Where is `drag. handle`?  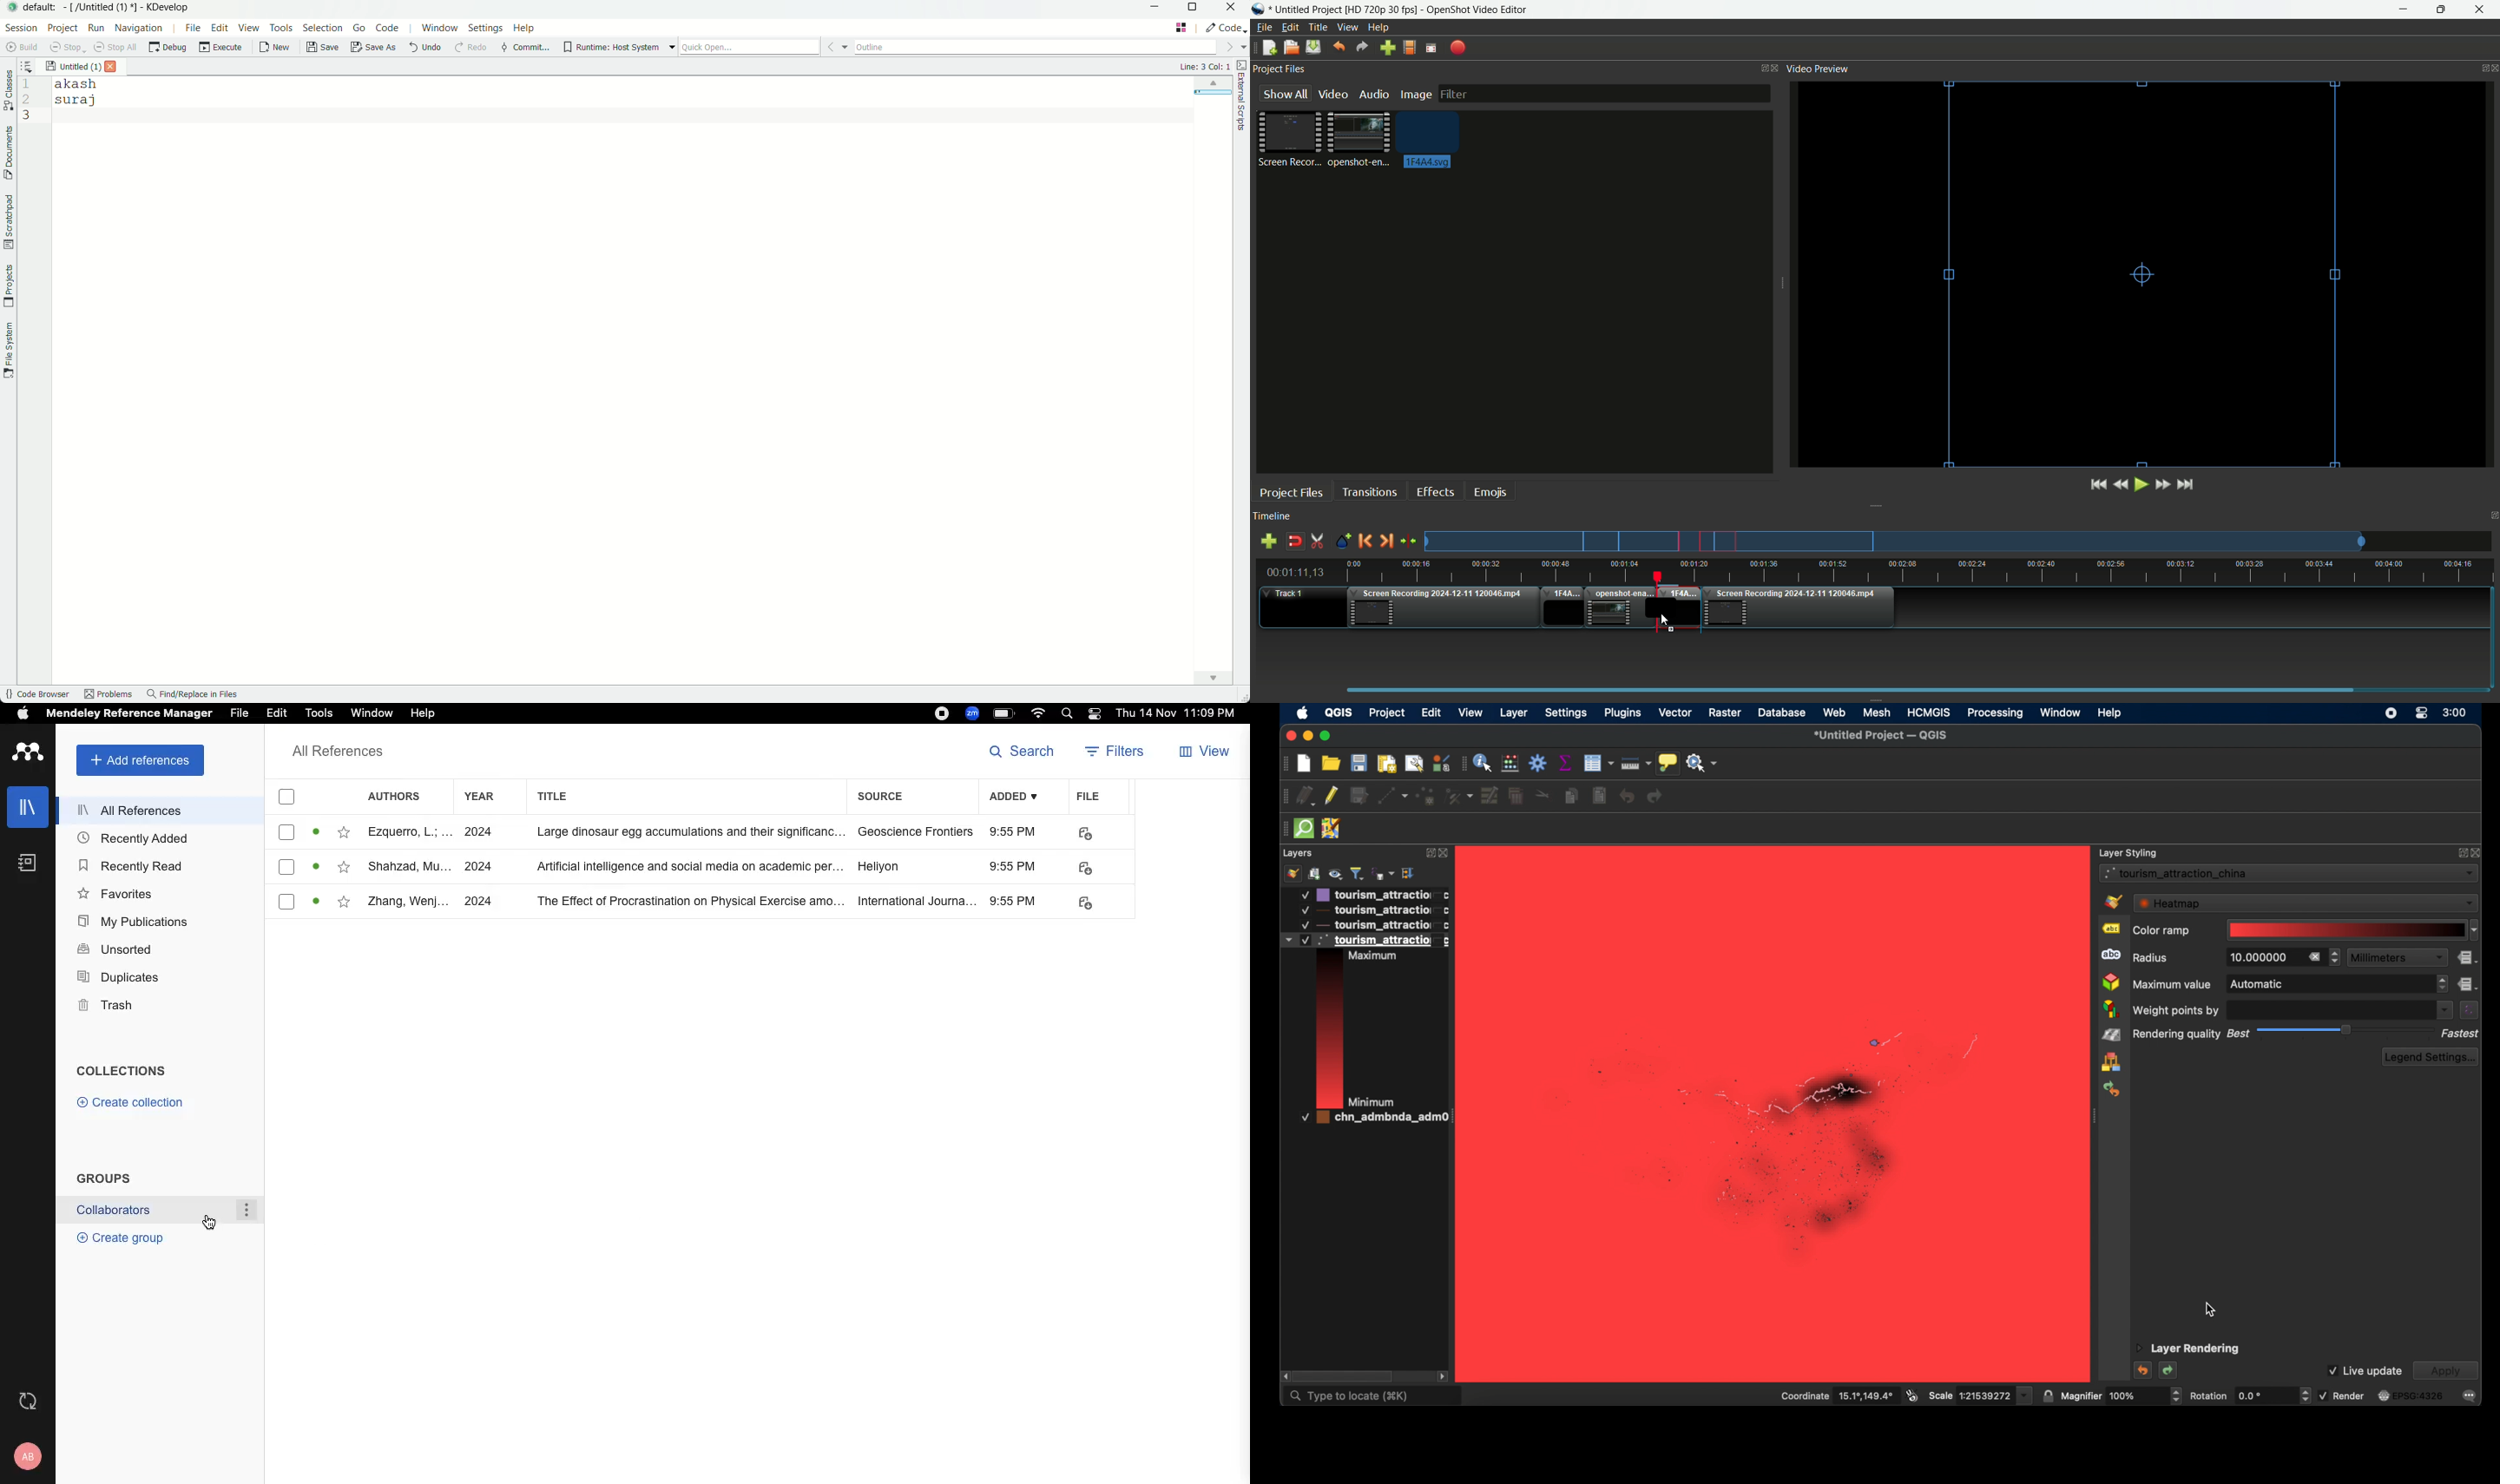
drag. handle is located at coordinates (1461, 764).